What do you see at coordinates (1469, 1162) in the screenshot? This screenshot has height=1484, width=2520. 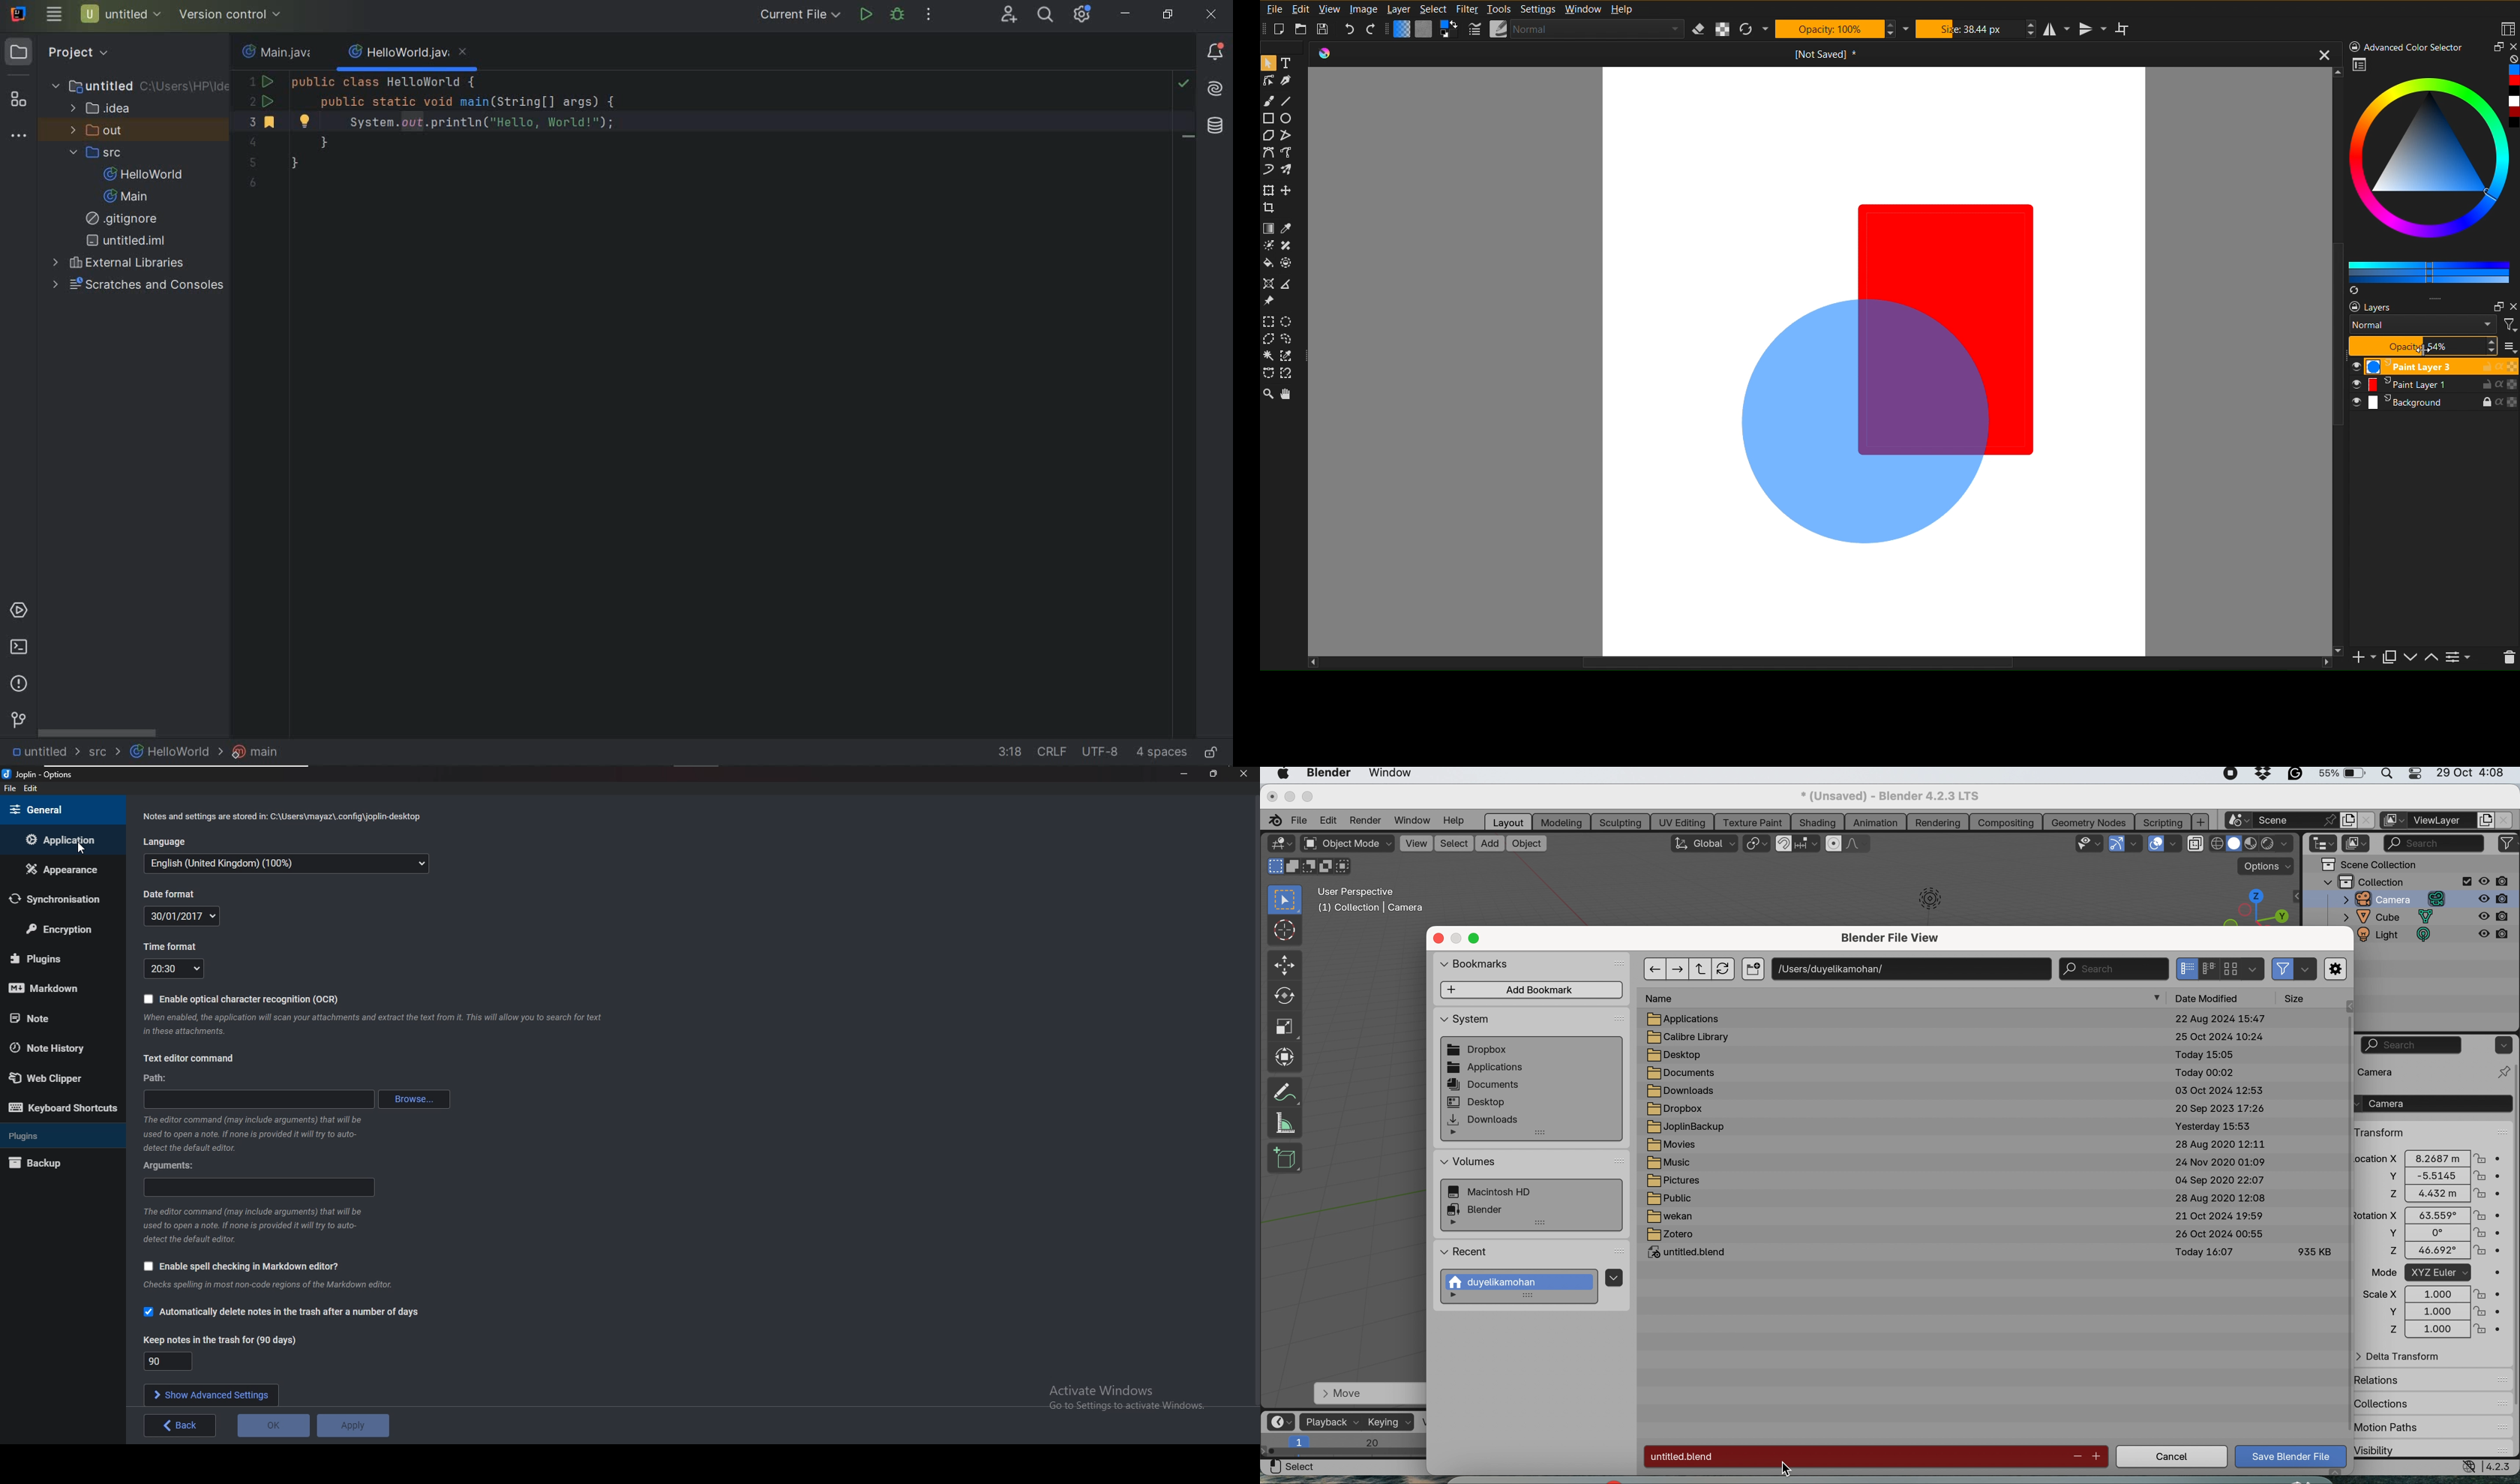 I see `volumes` at bounding box center [1469, 1162].